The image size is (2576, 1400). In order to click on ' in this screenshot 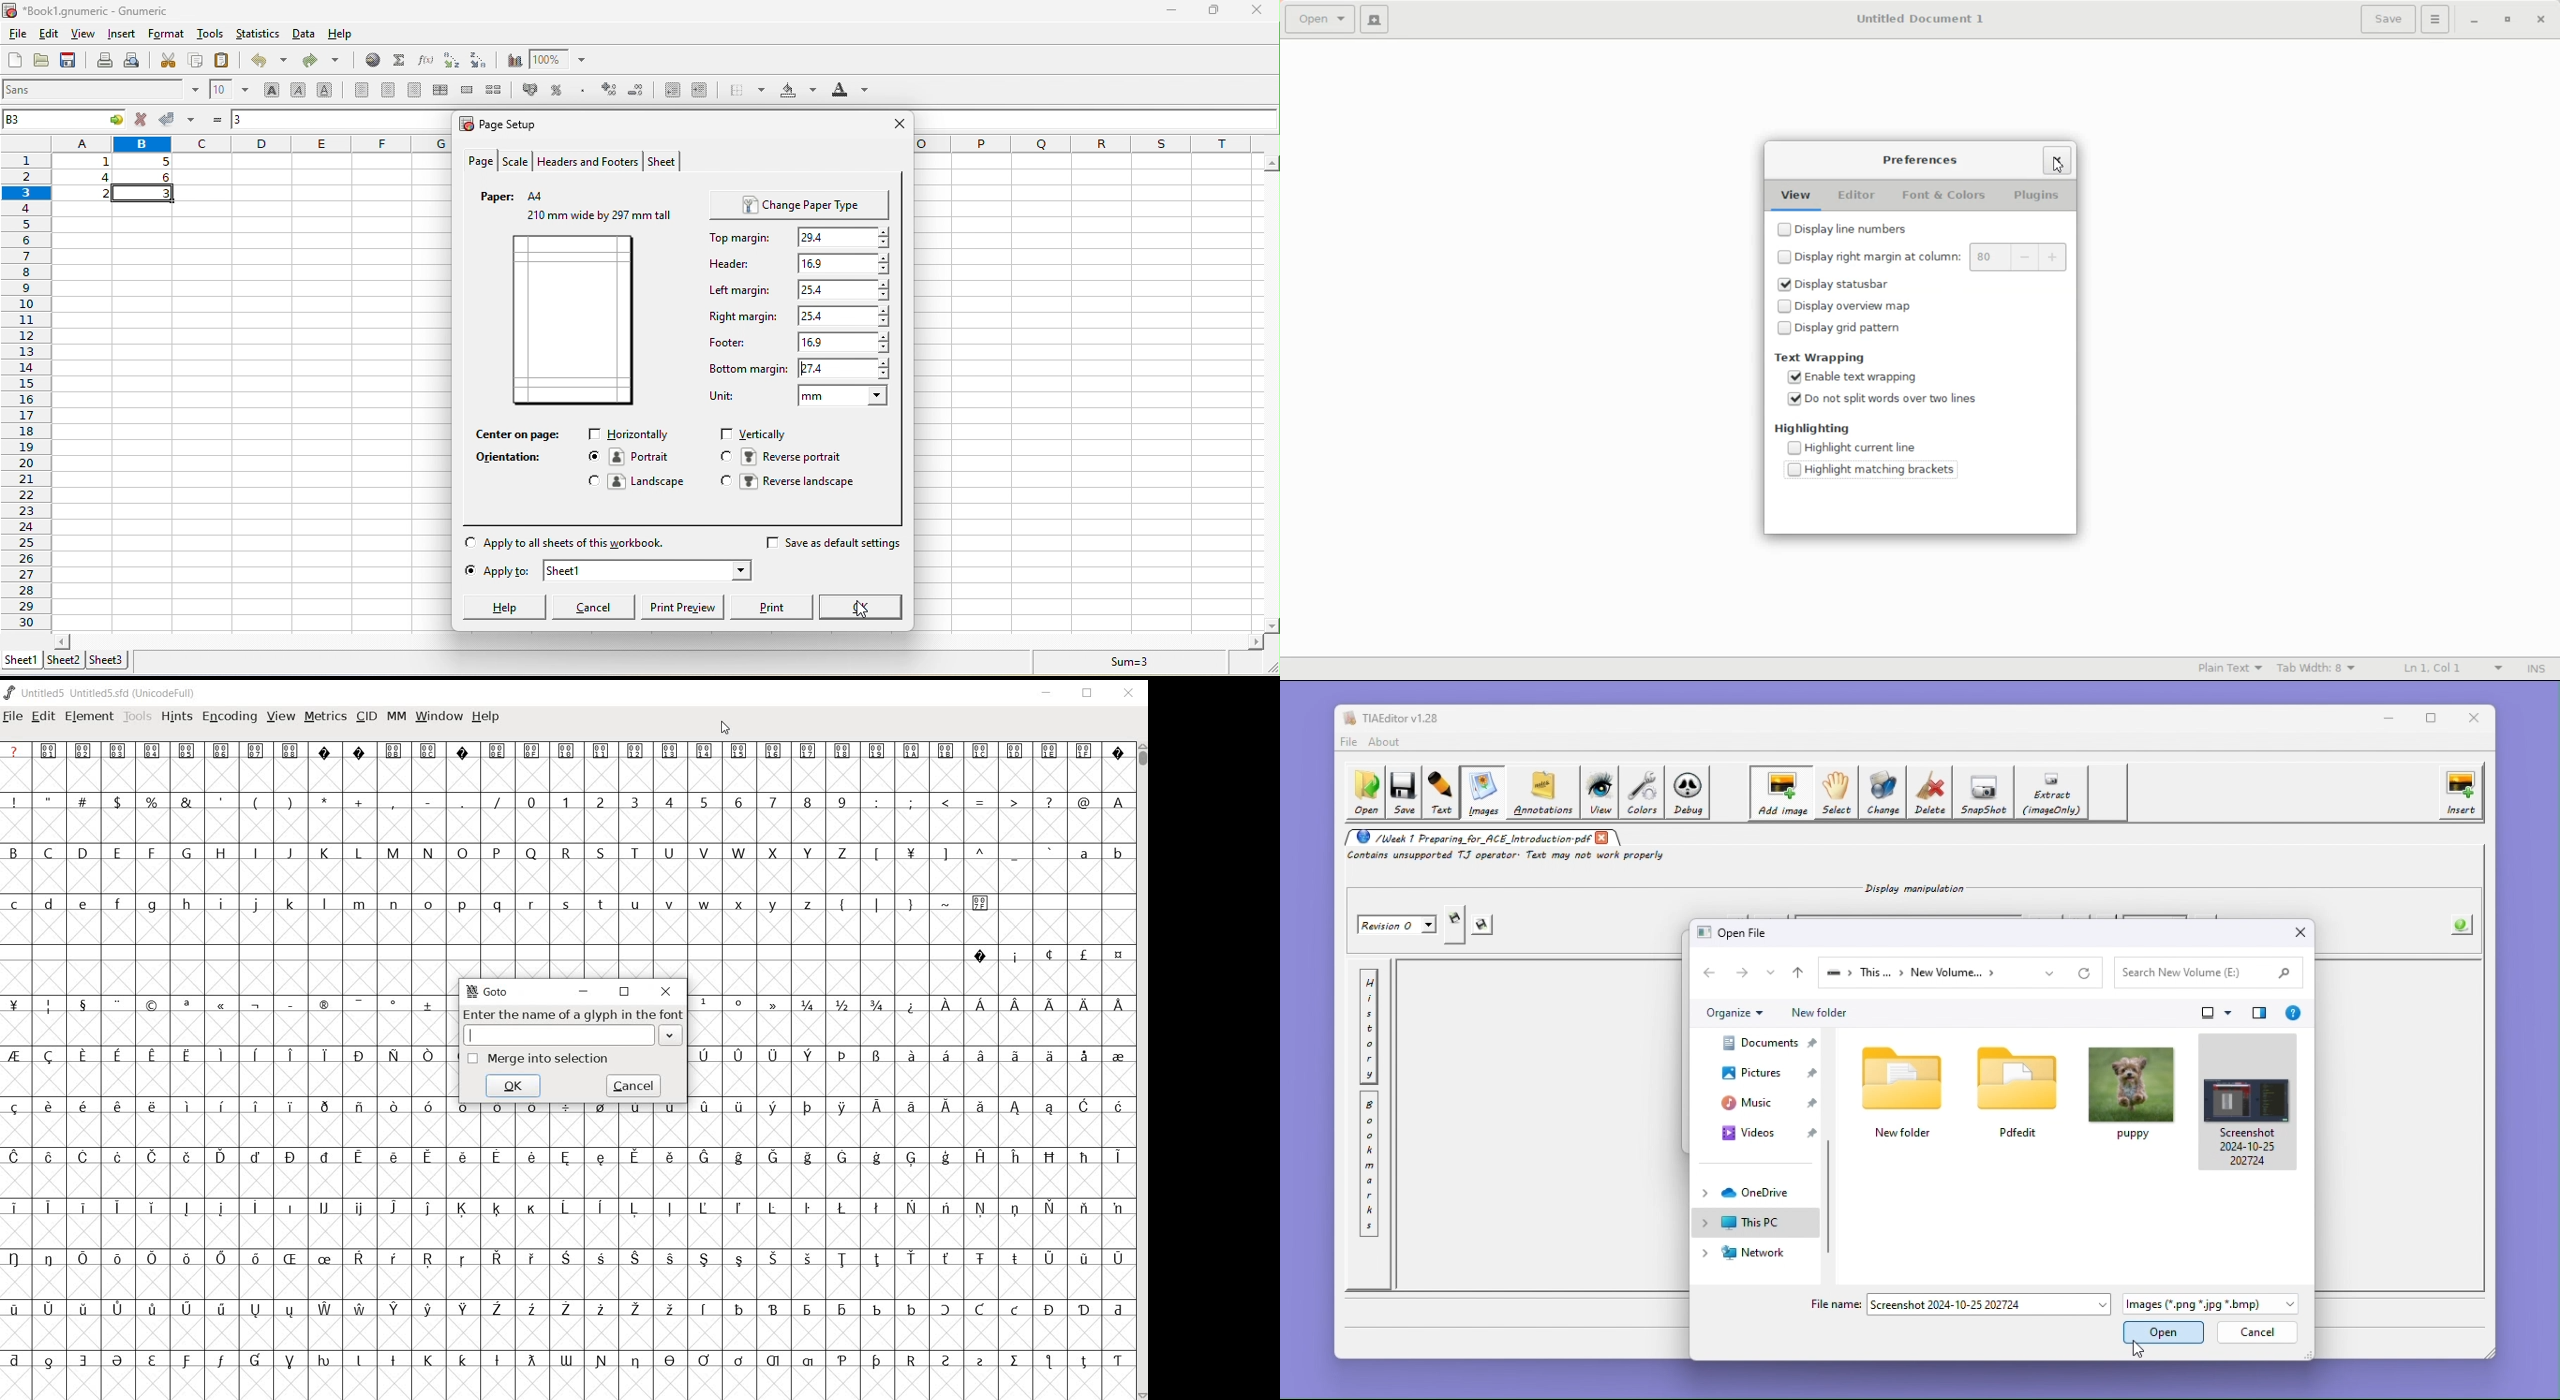, I will do `click(222, 803)`.